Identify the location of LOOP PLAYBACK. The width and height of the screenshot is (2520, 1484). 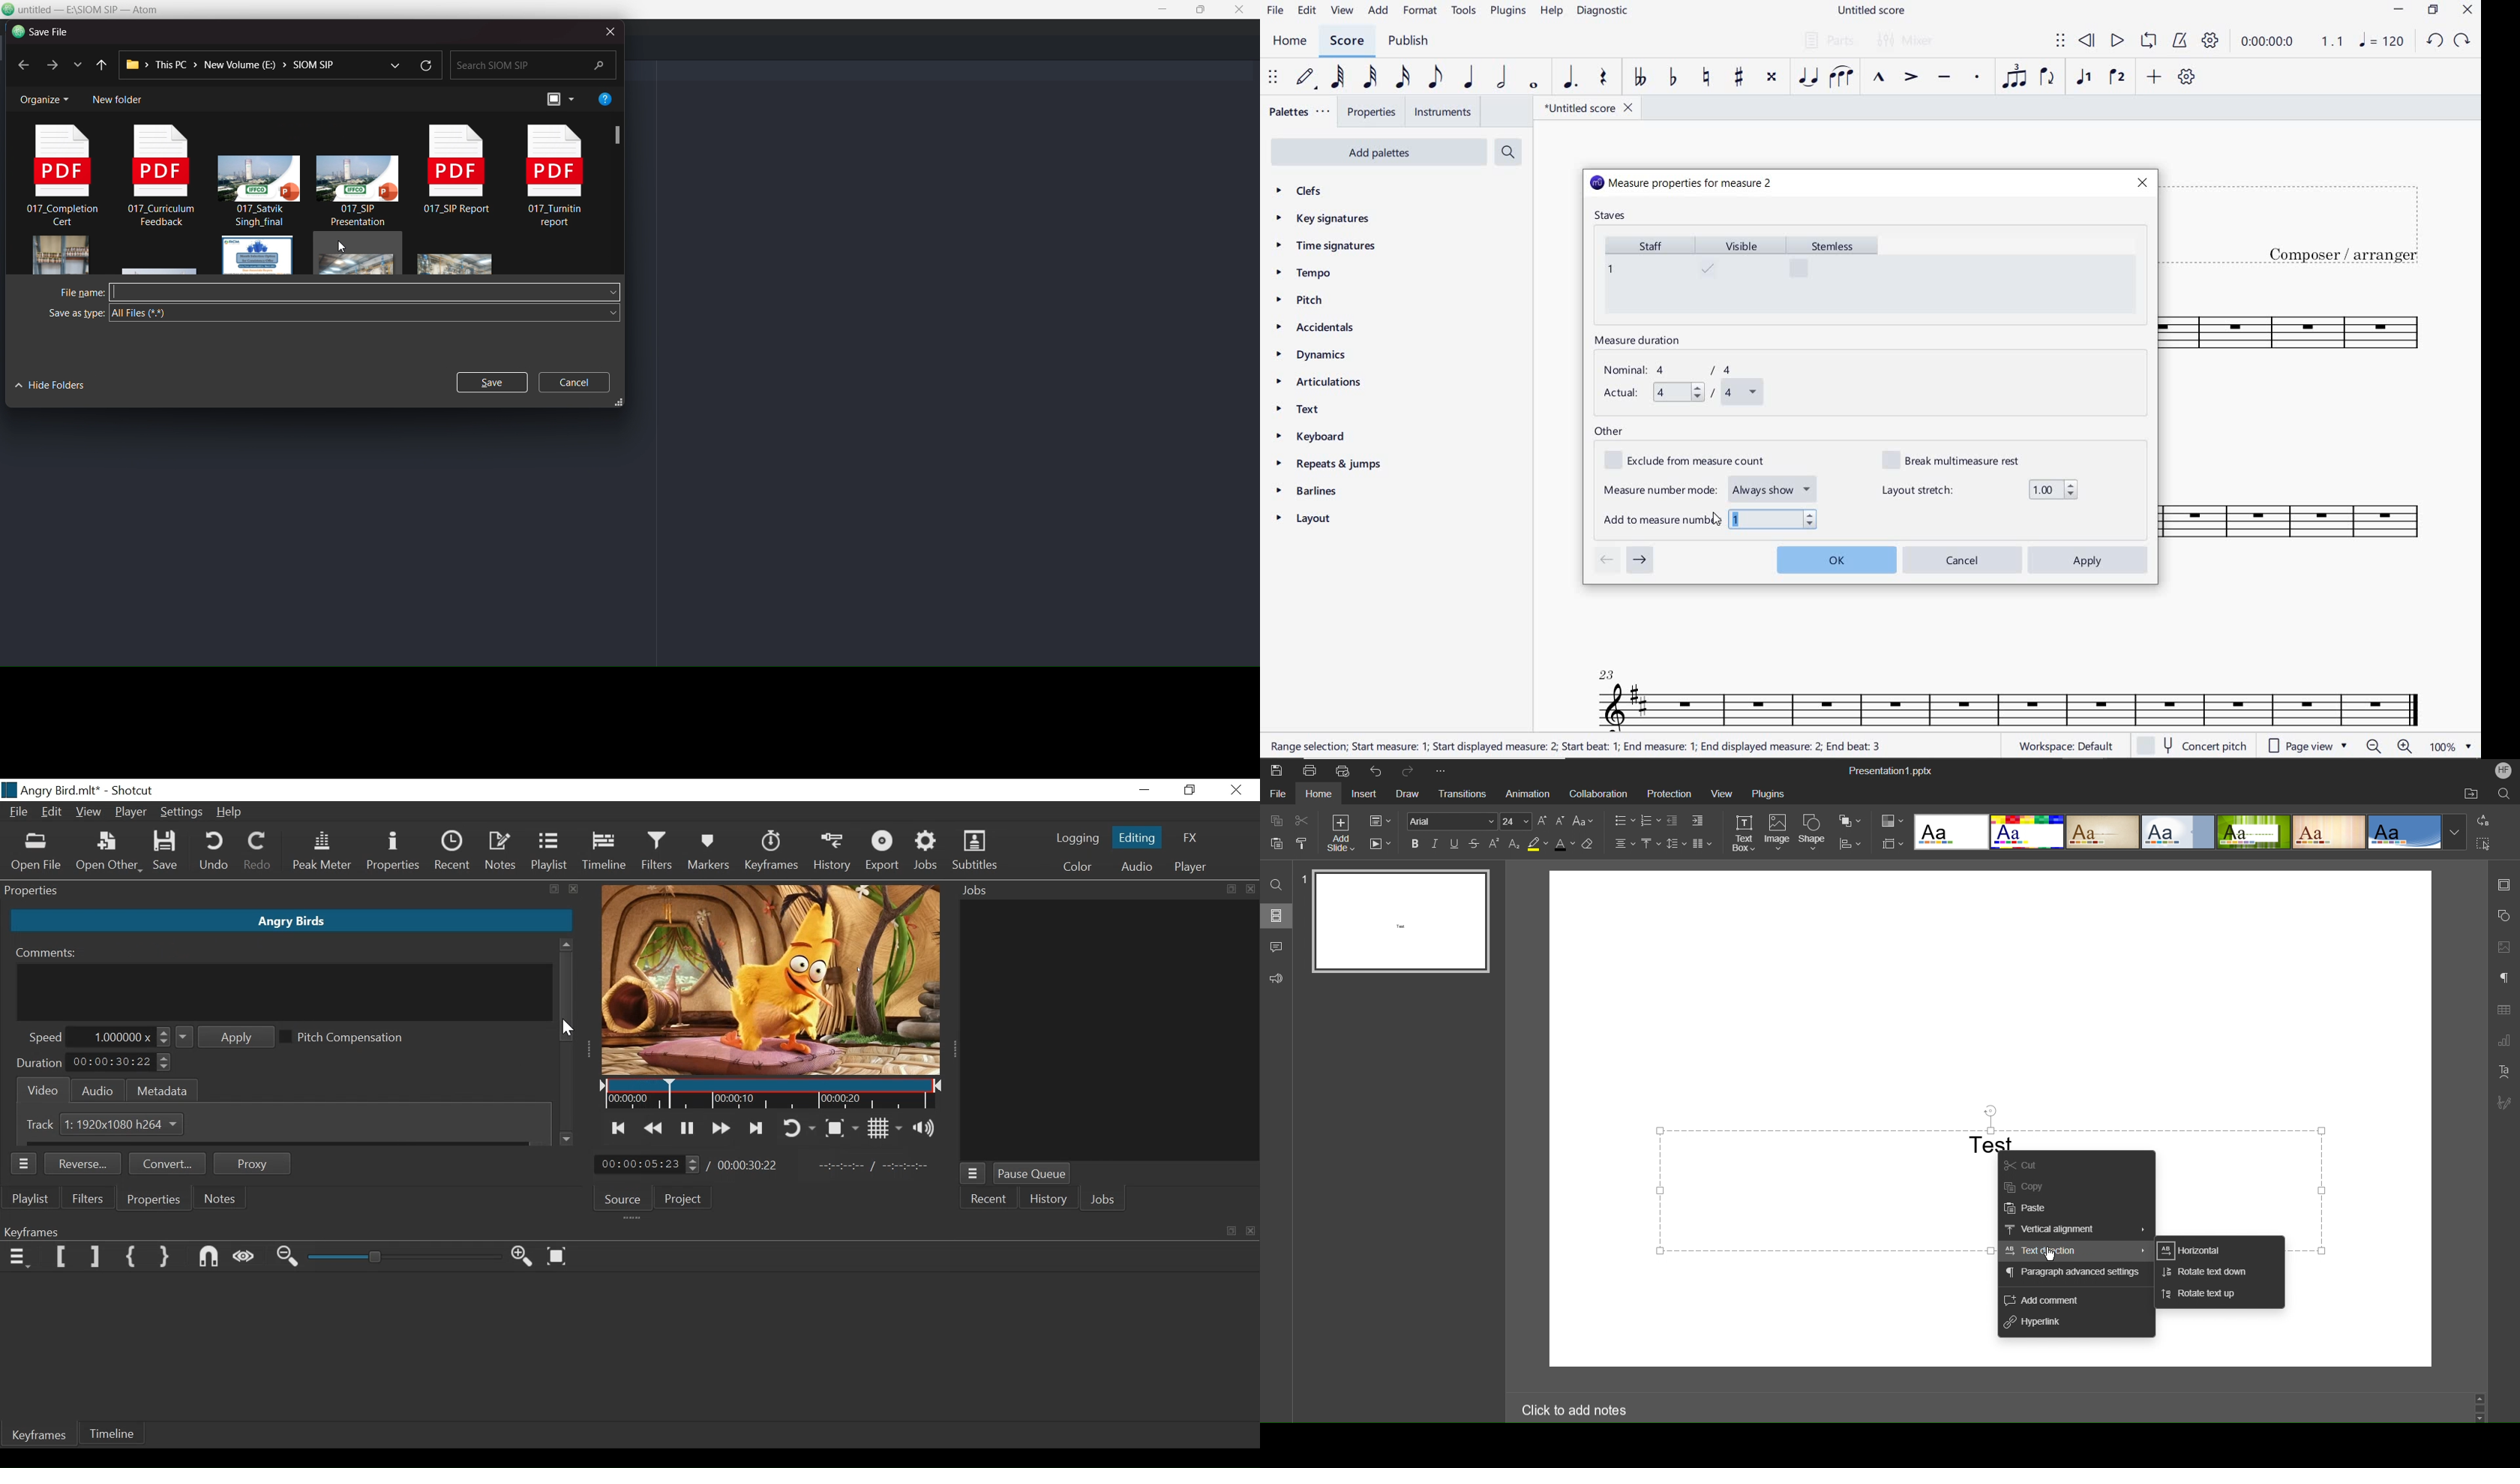
(2148, 42).